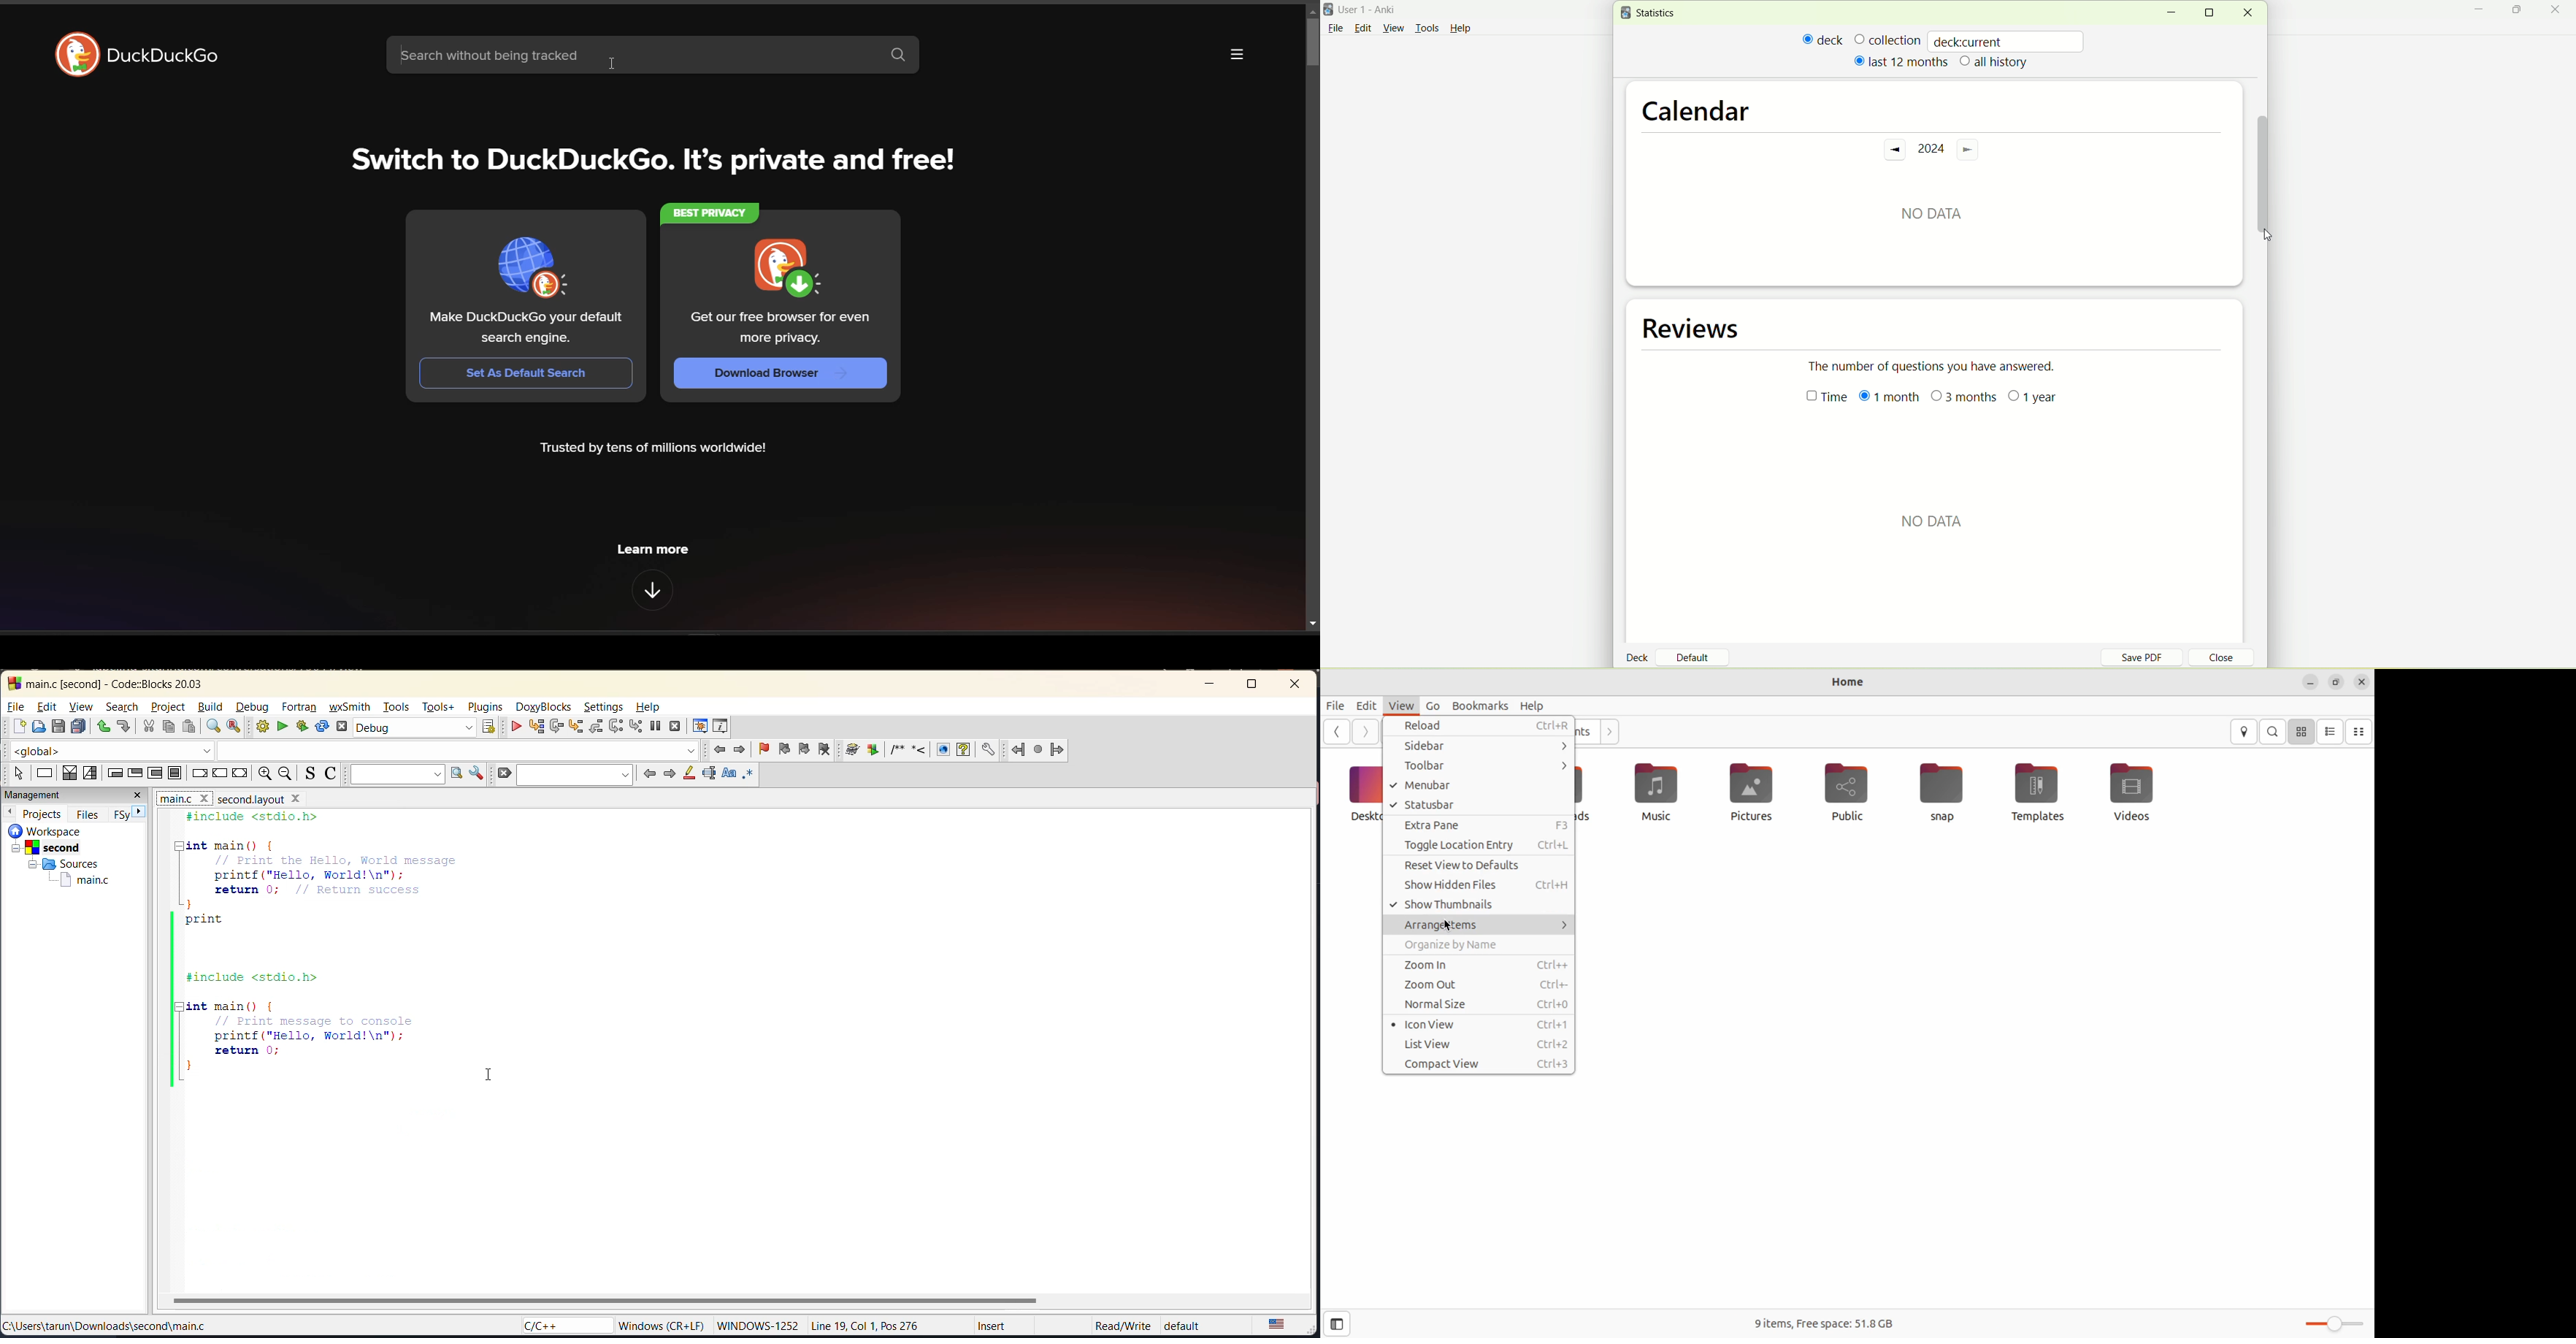 The width and height of the screenshot is (2576, 1344). Describe the element at coordinates (1212, 685) in the screenshot. I see `minimize` at that location.